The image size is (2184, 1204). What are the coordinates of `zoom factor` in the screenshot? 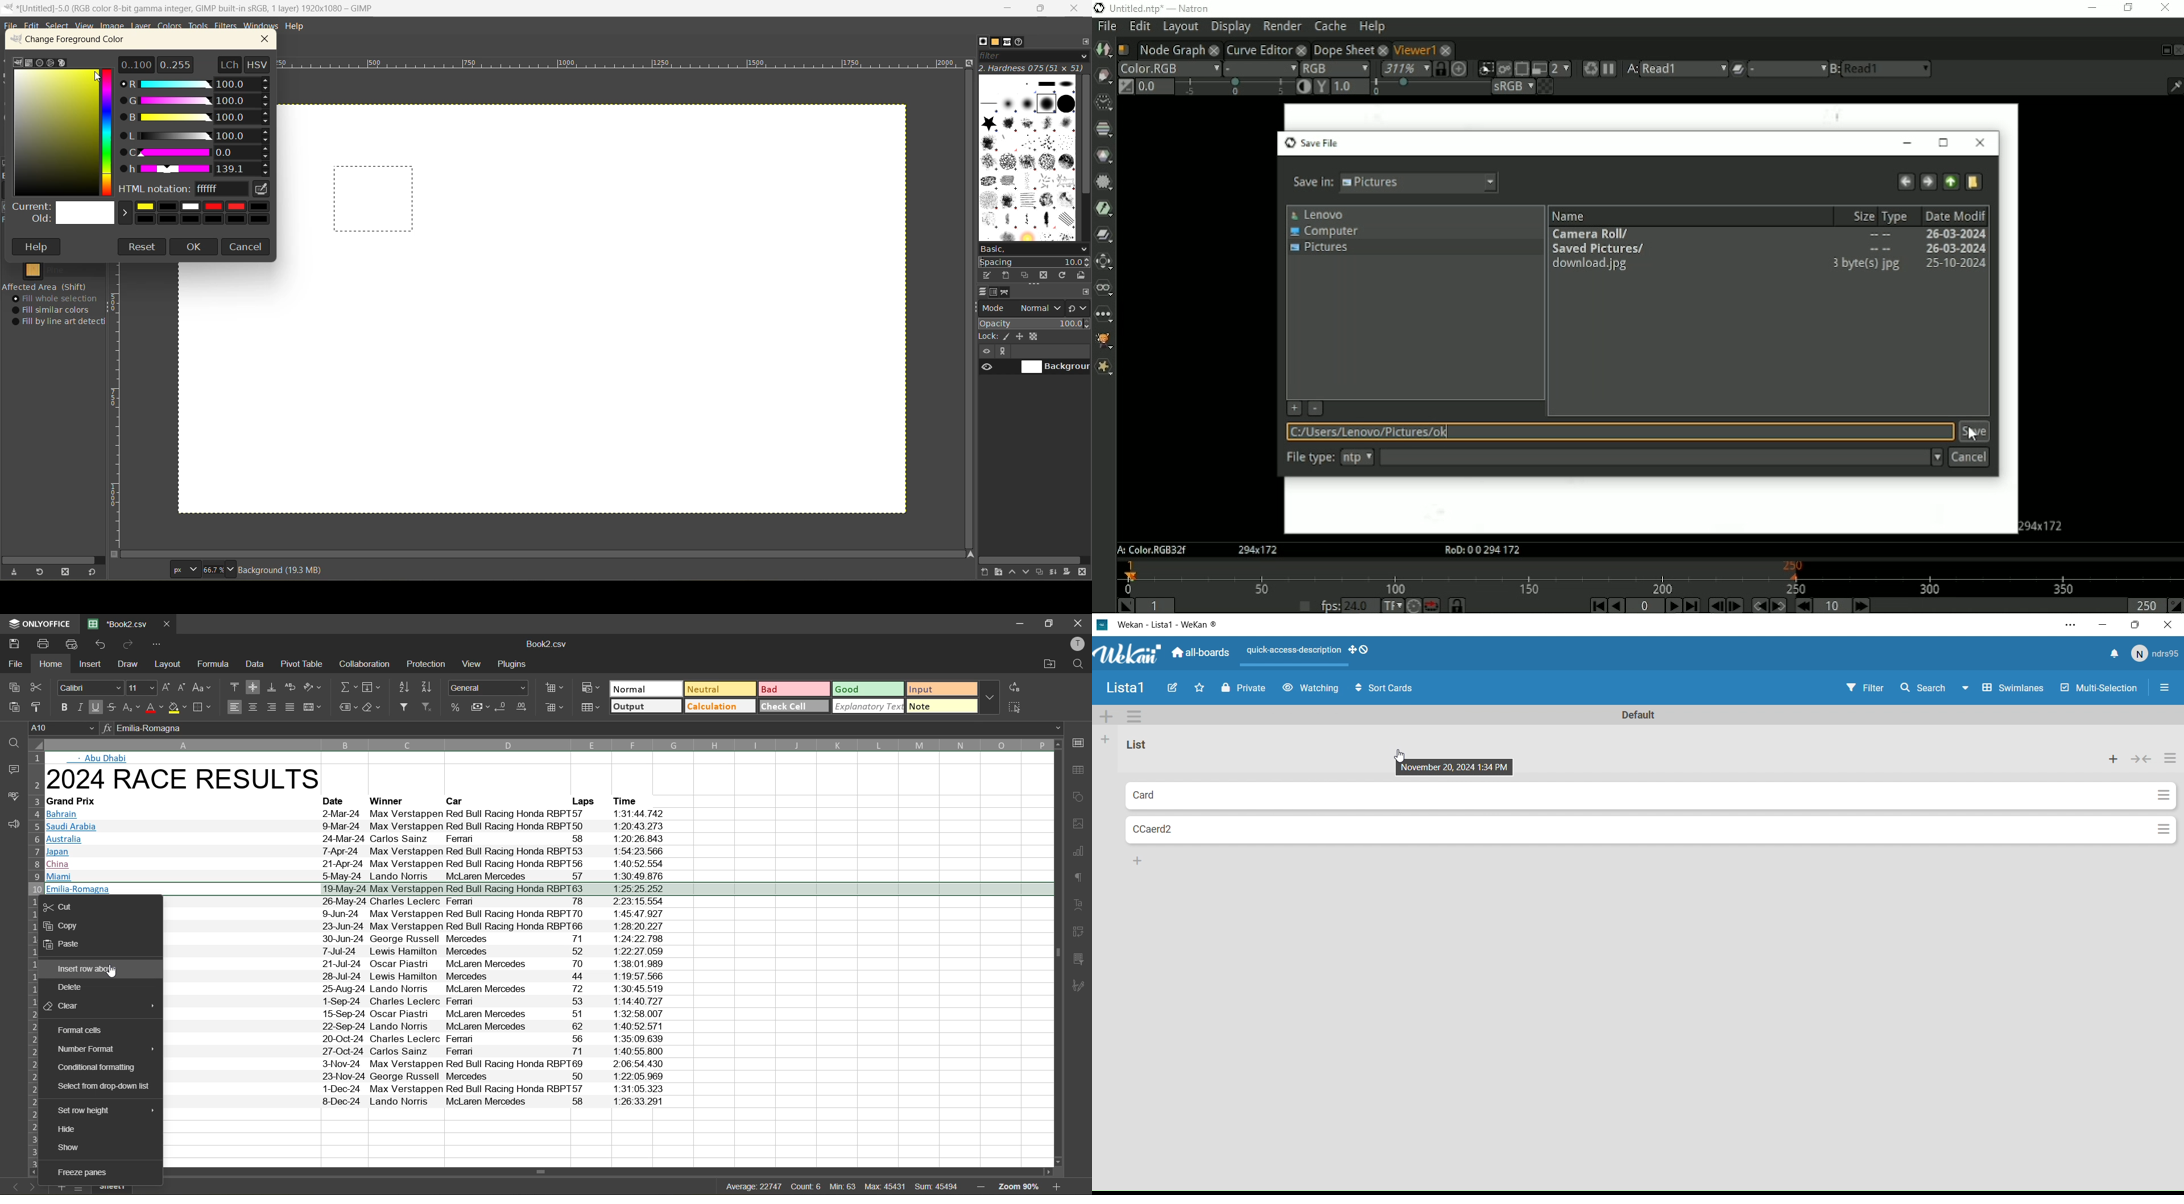 It's located at (1018, 1187).